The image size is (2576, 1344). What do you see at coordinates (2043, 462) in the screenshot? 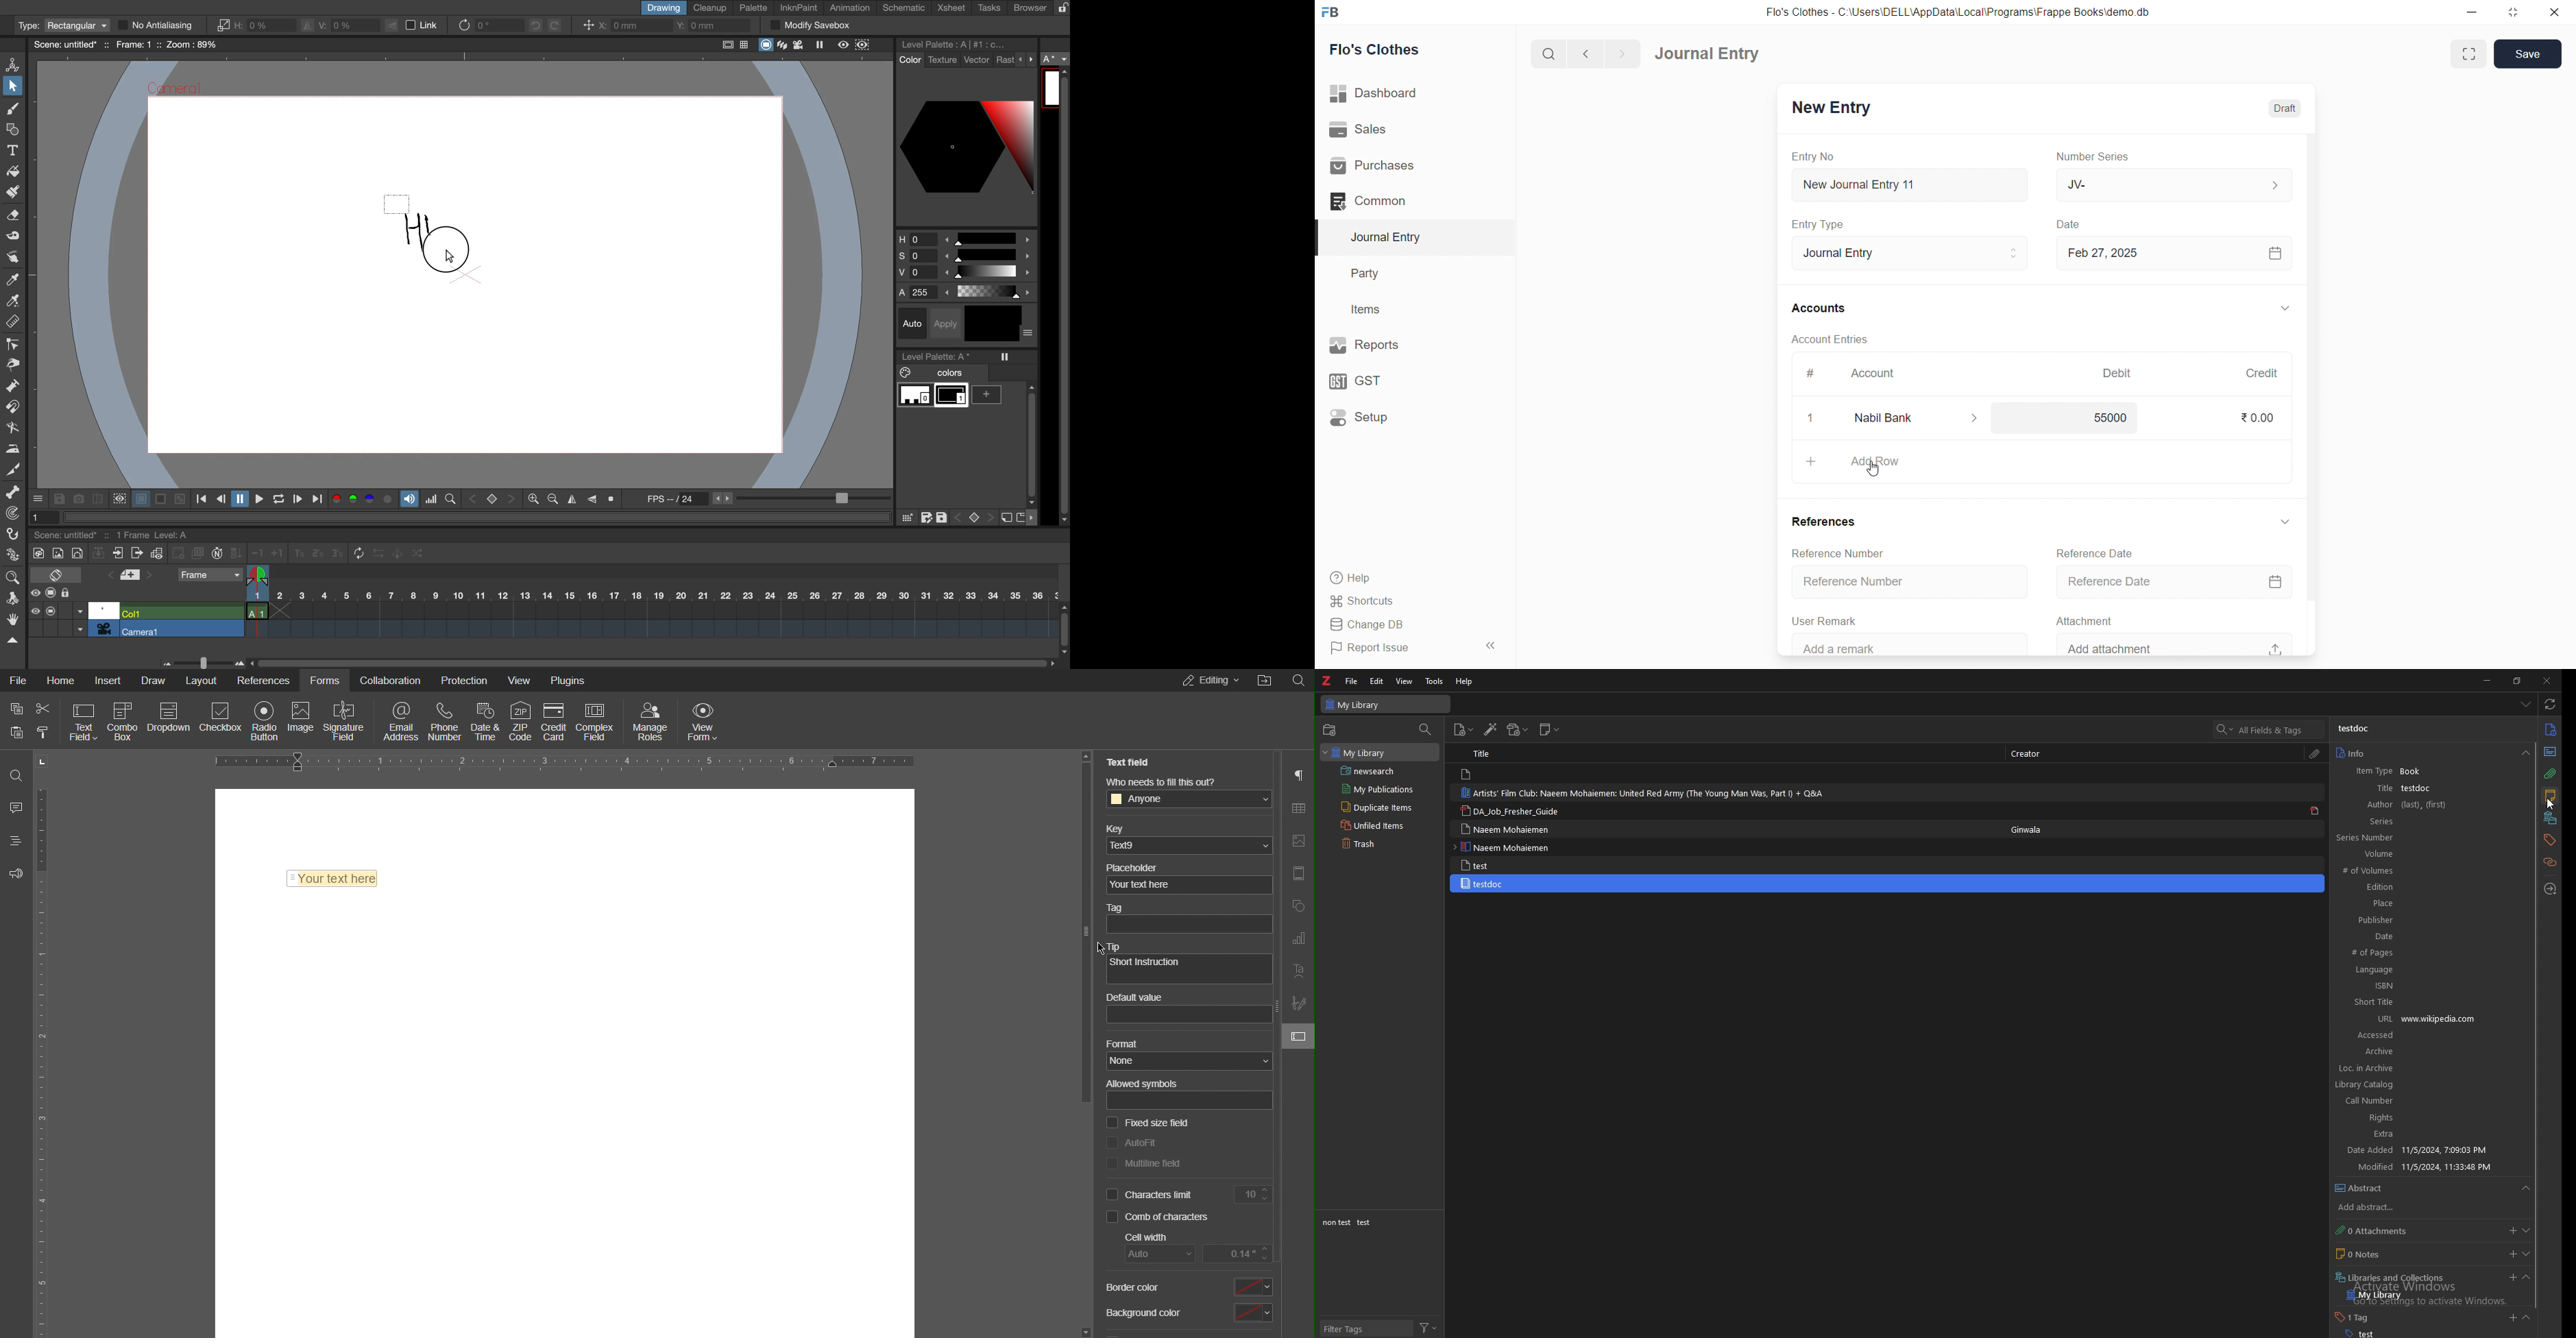
I see `+ Add Row` at bounding box center [2043, 462].